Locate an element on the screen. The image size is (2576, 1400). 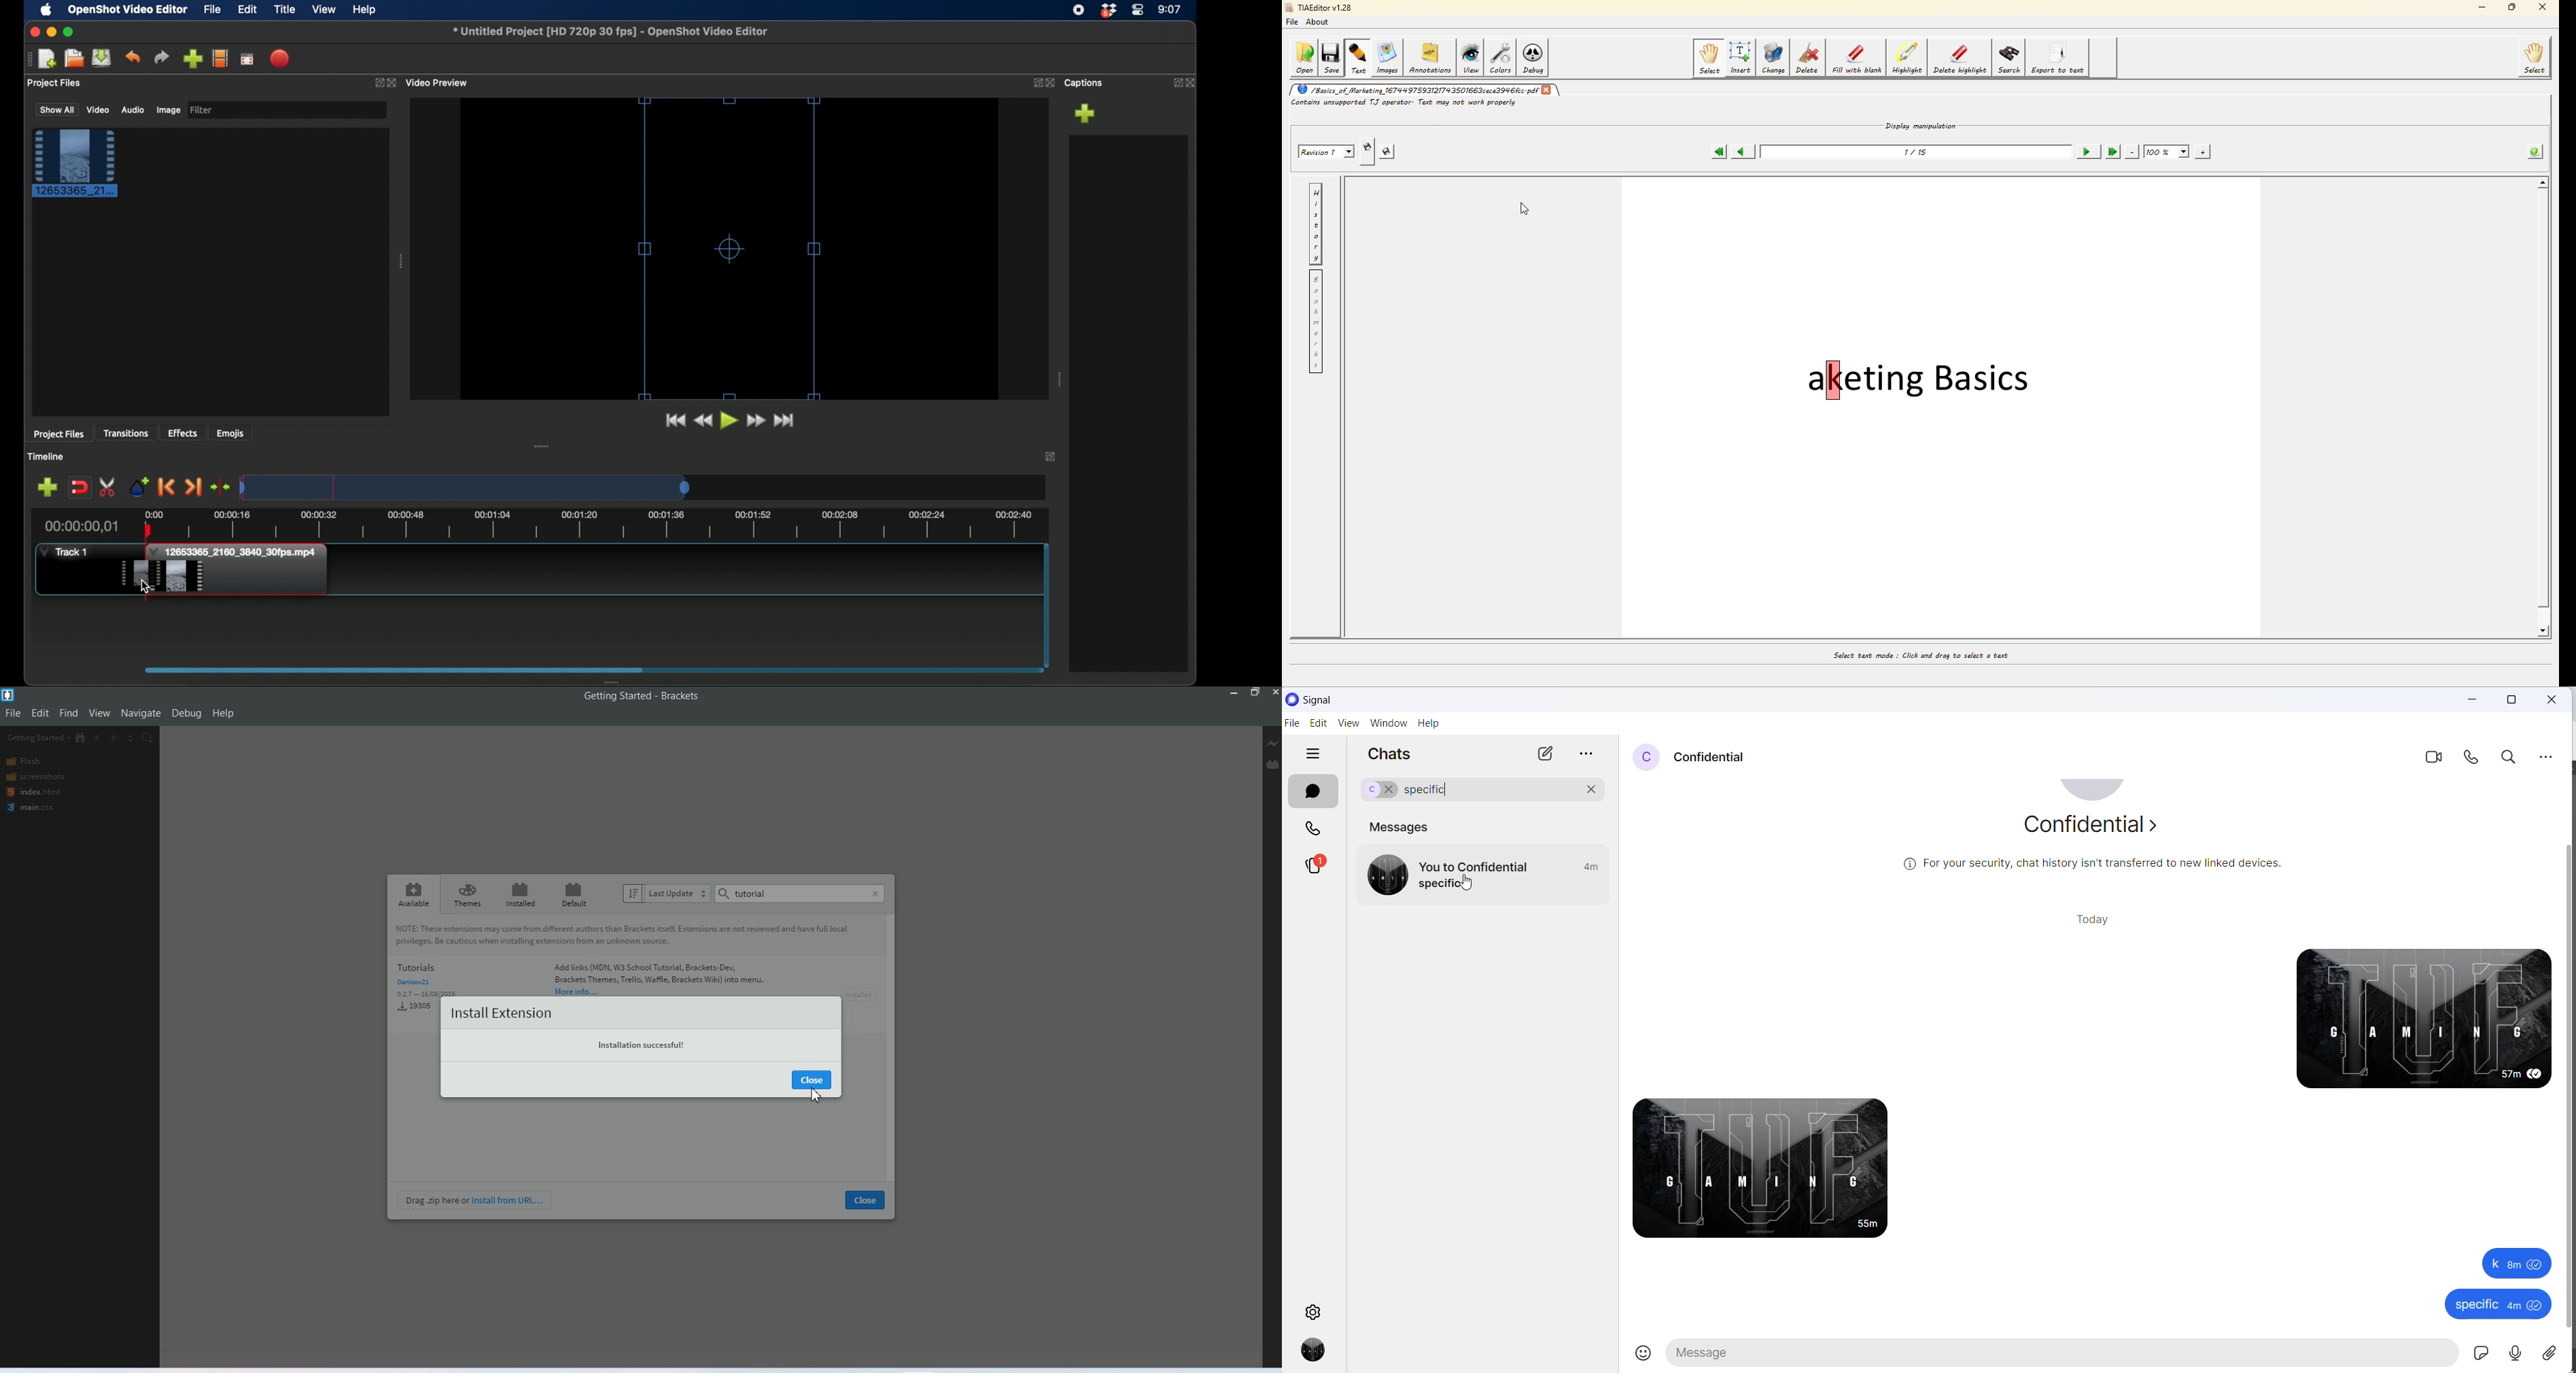
profile is located at coordinates (1319, 1351).